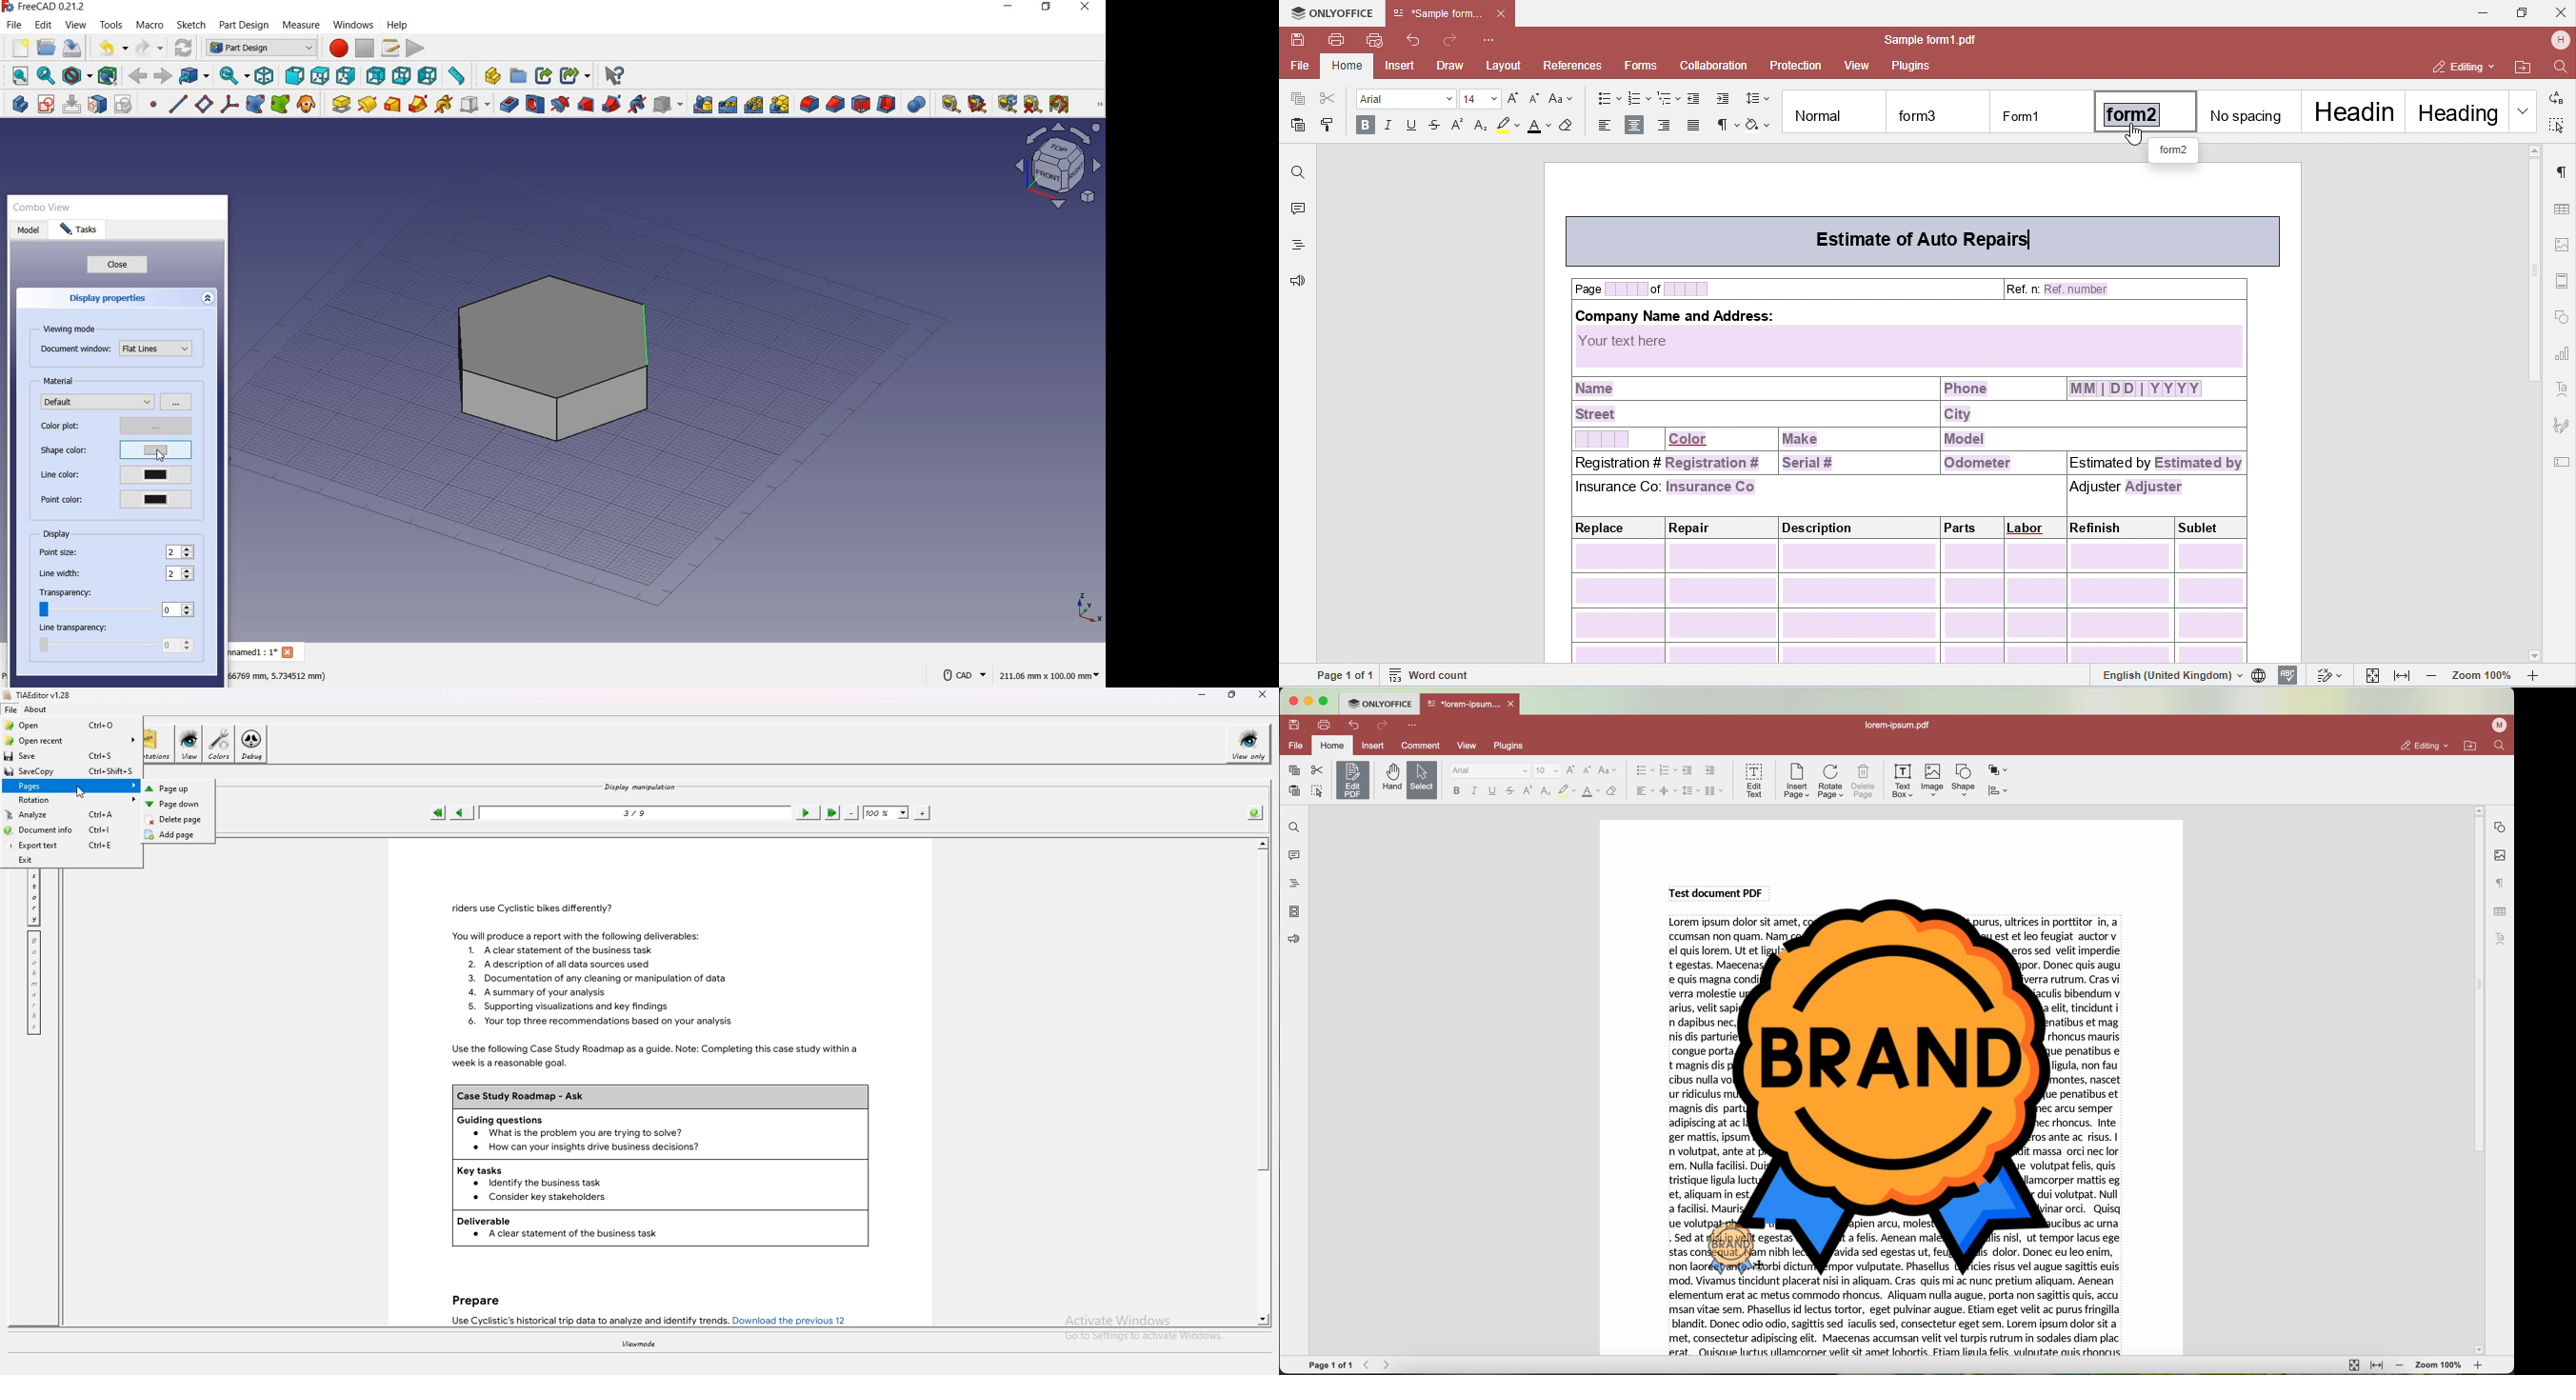 The image size is (2576, 1400). I want to click on insert columns, so click(1715, 792).